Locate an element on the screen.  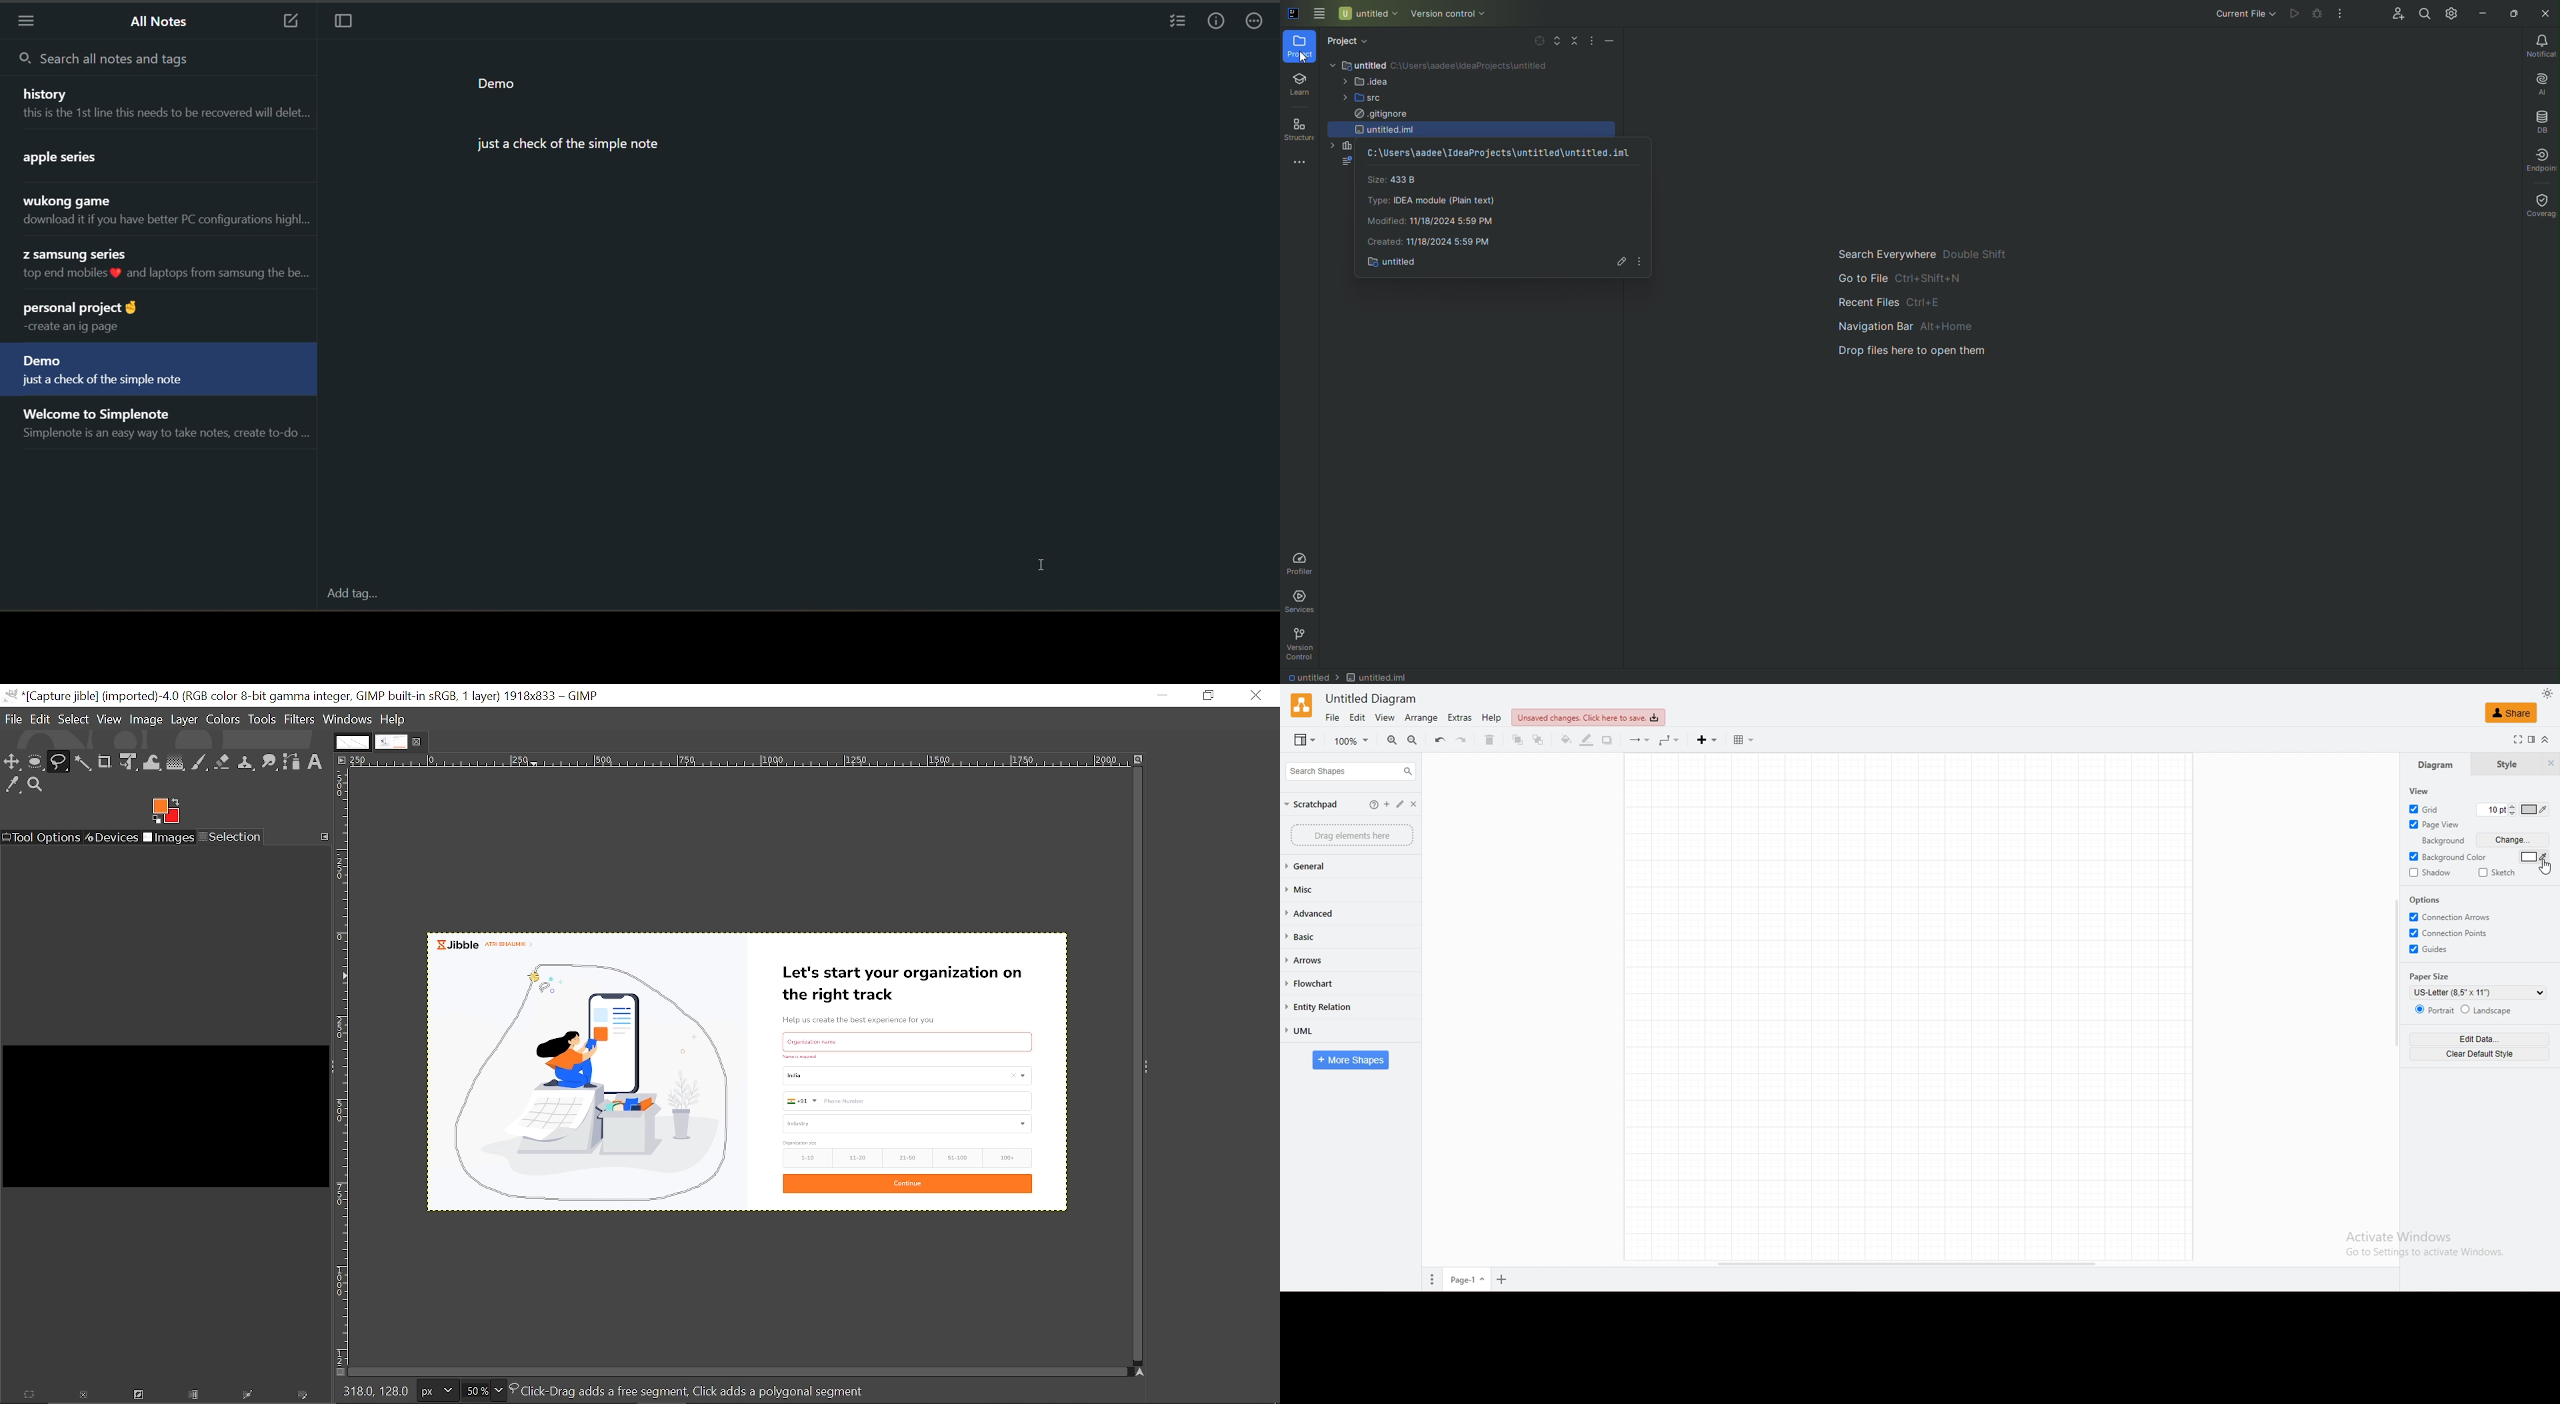
drag elements here is located at coordinates (1353, 835).